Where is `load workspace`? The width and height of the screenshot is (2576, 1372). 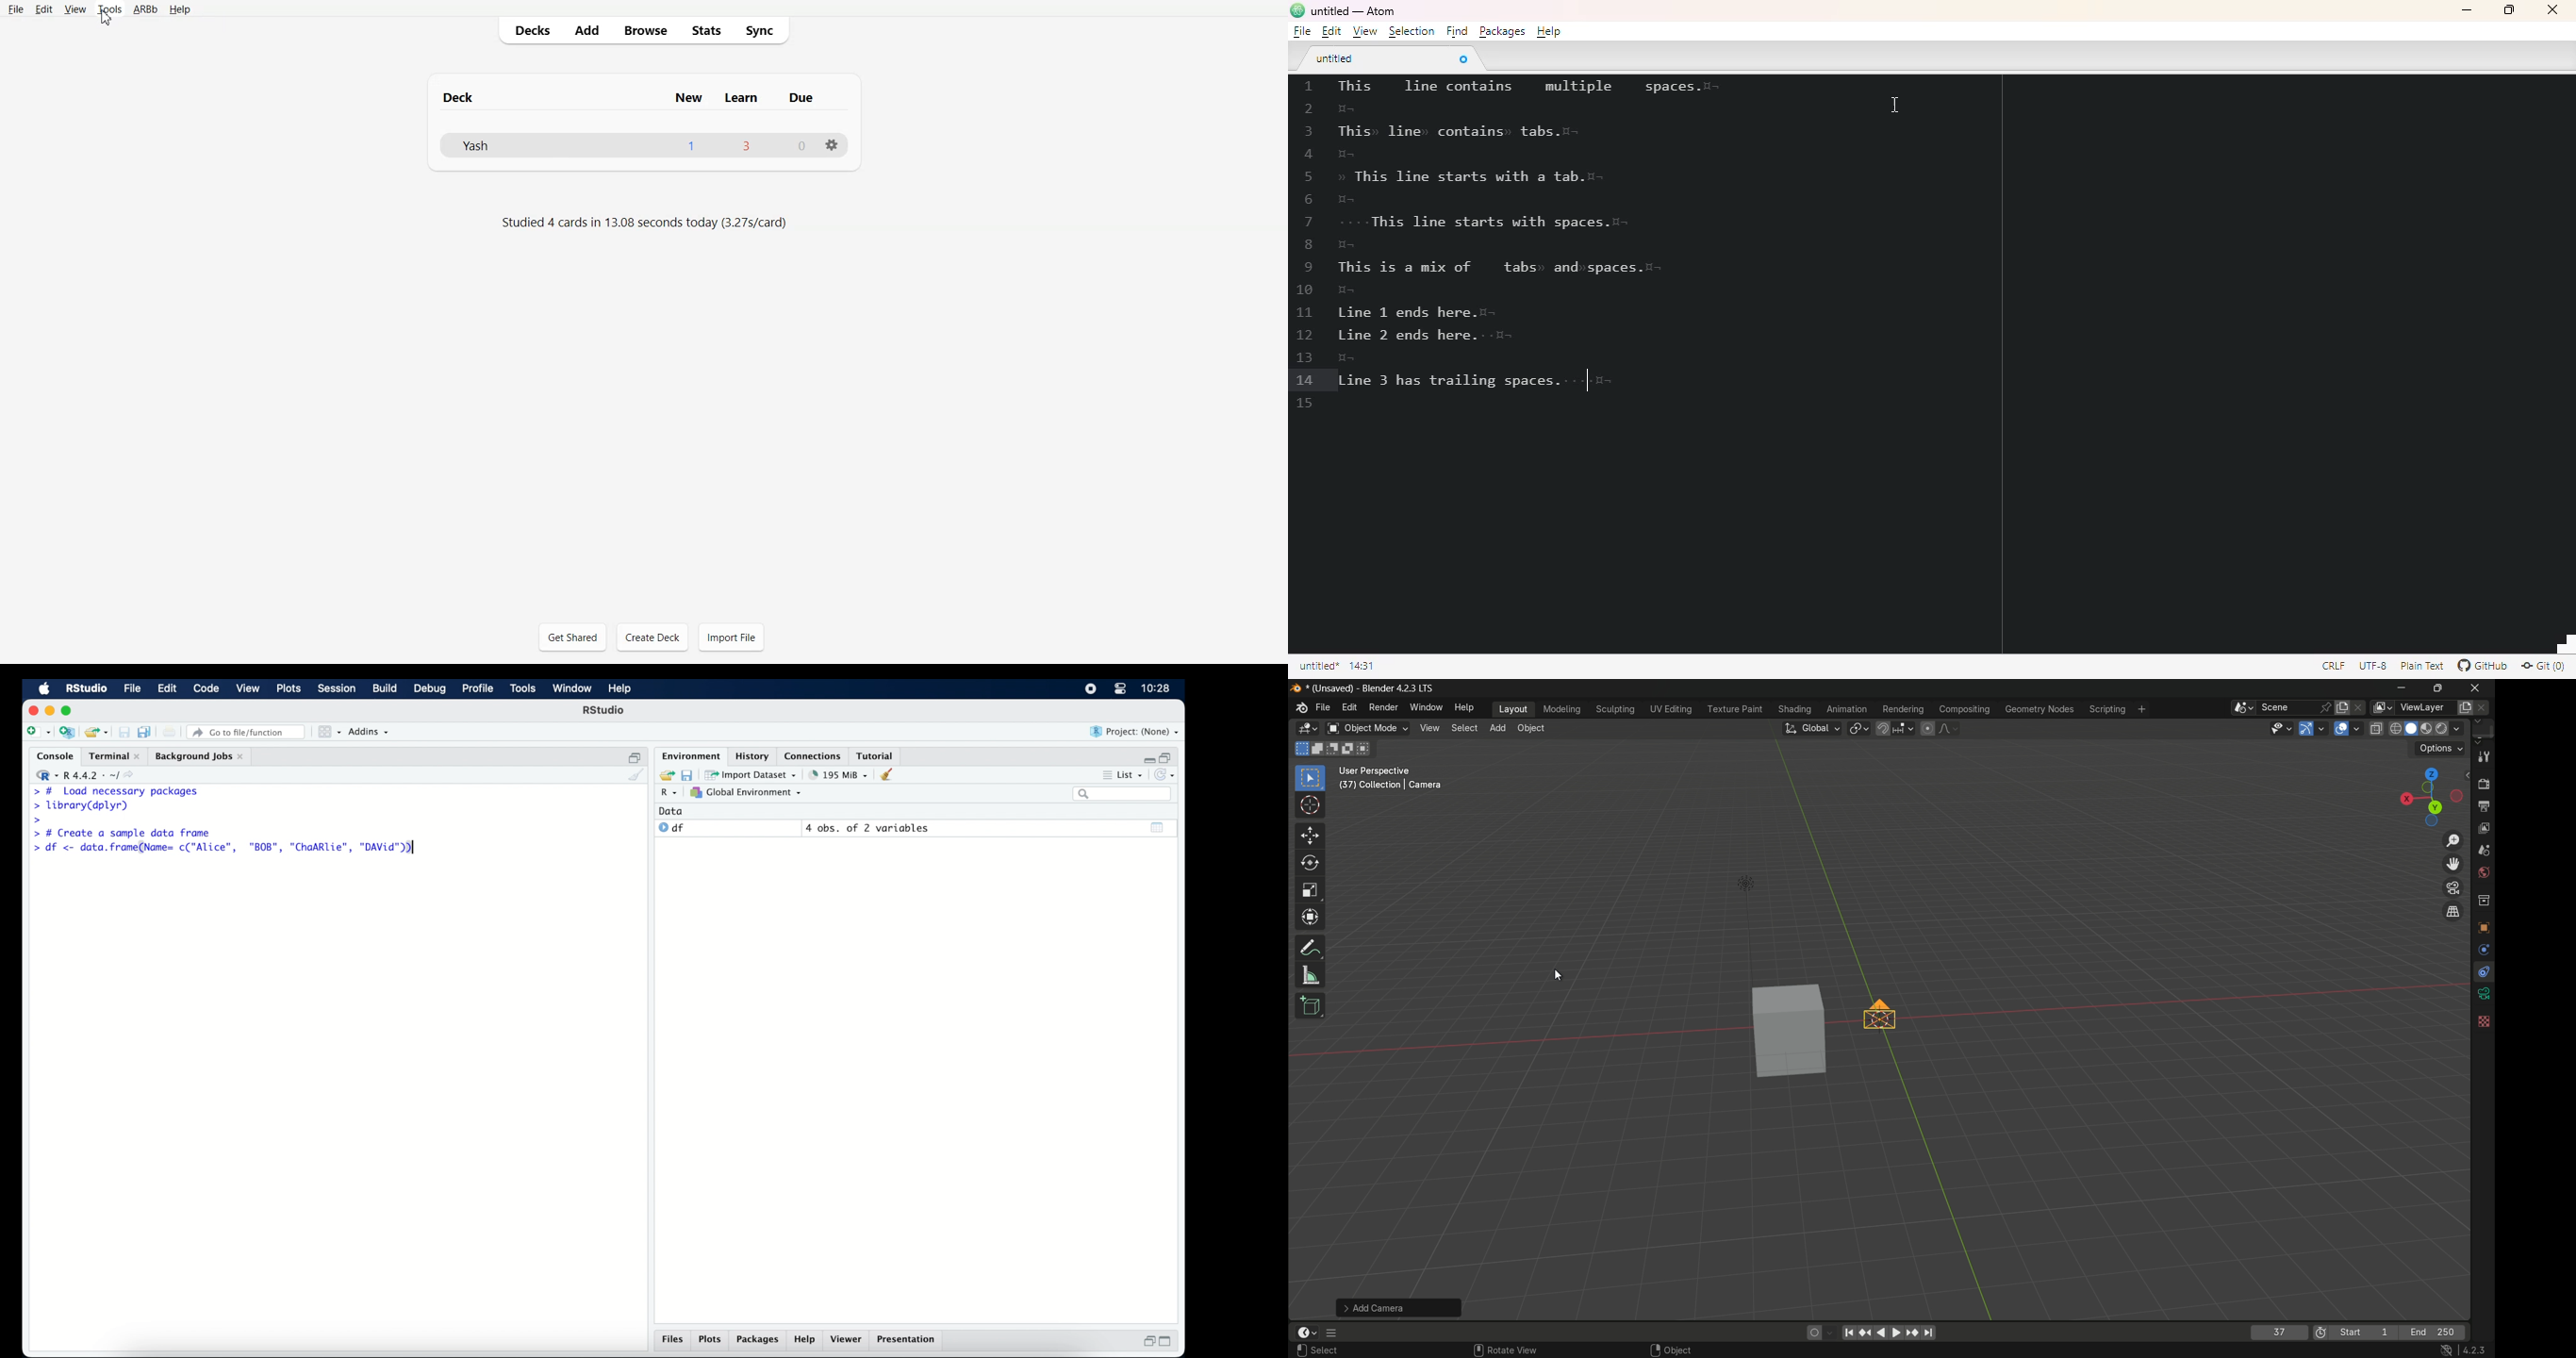 load workspace is located at coordinates (665, 774).